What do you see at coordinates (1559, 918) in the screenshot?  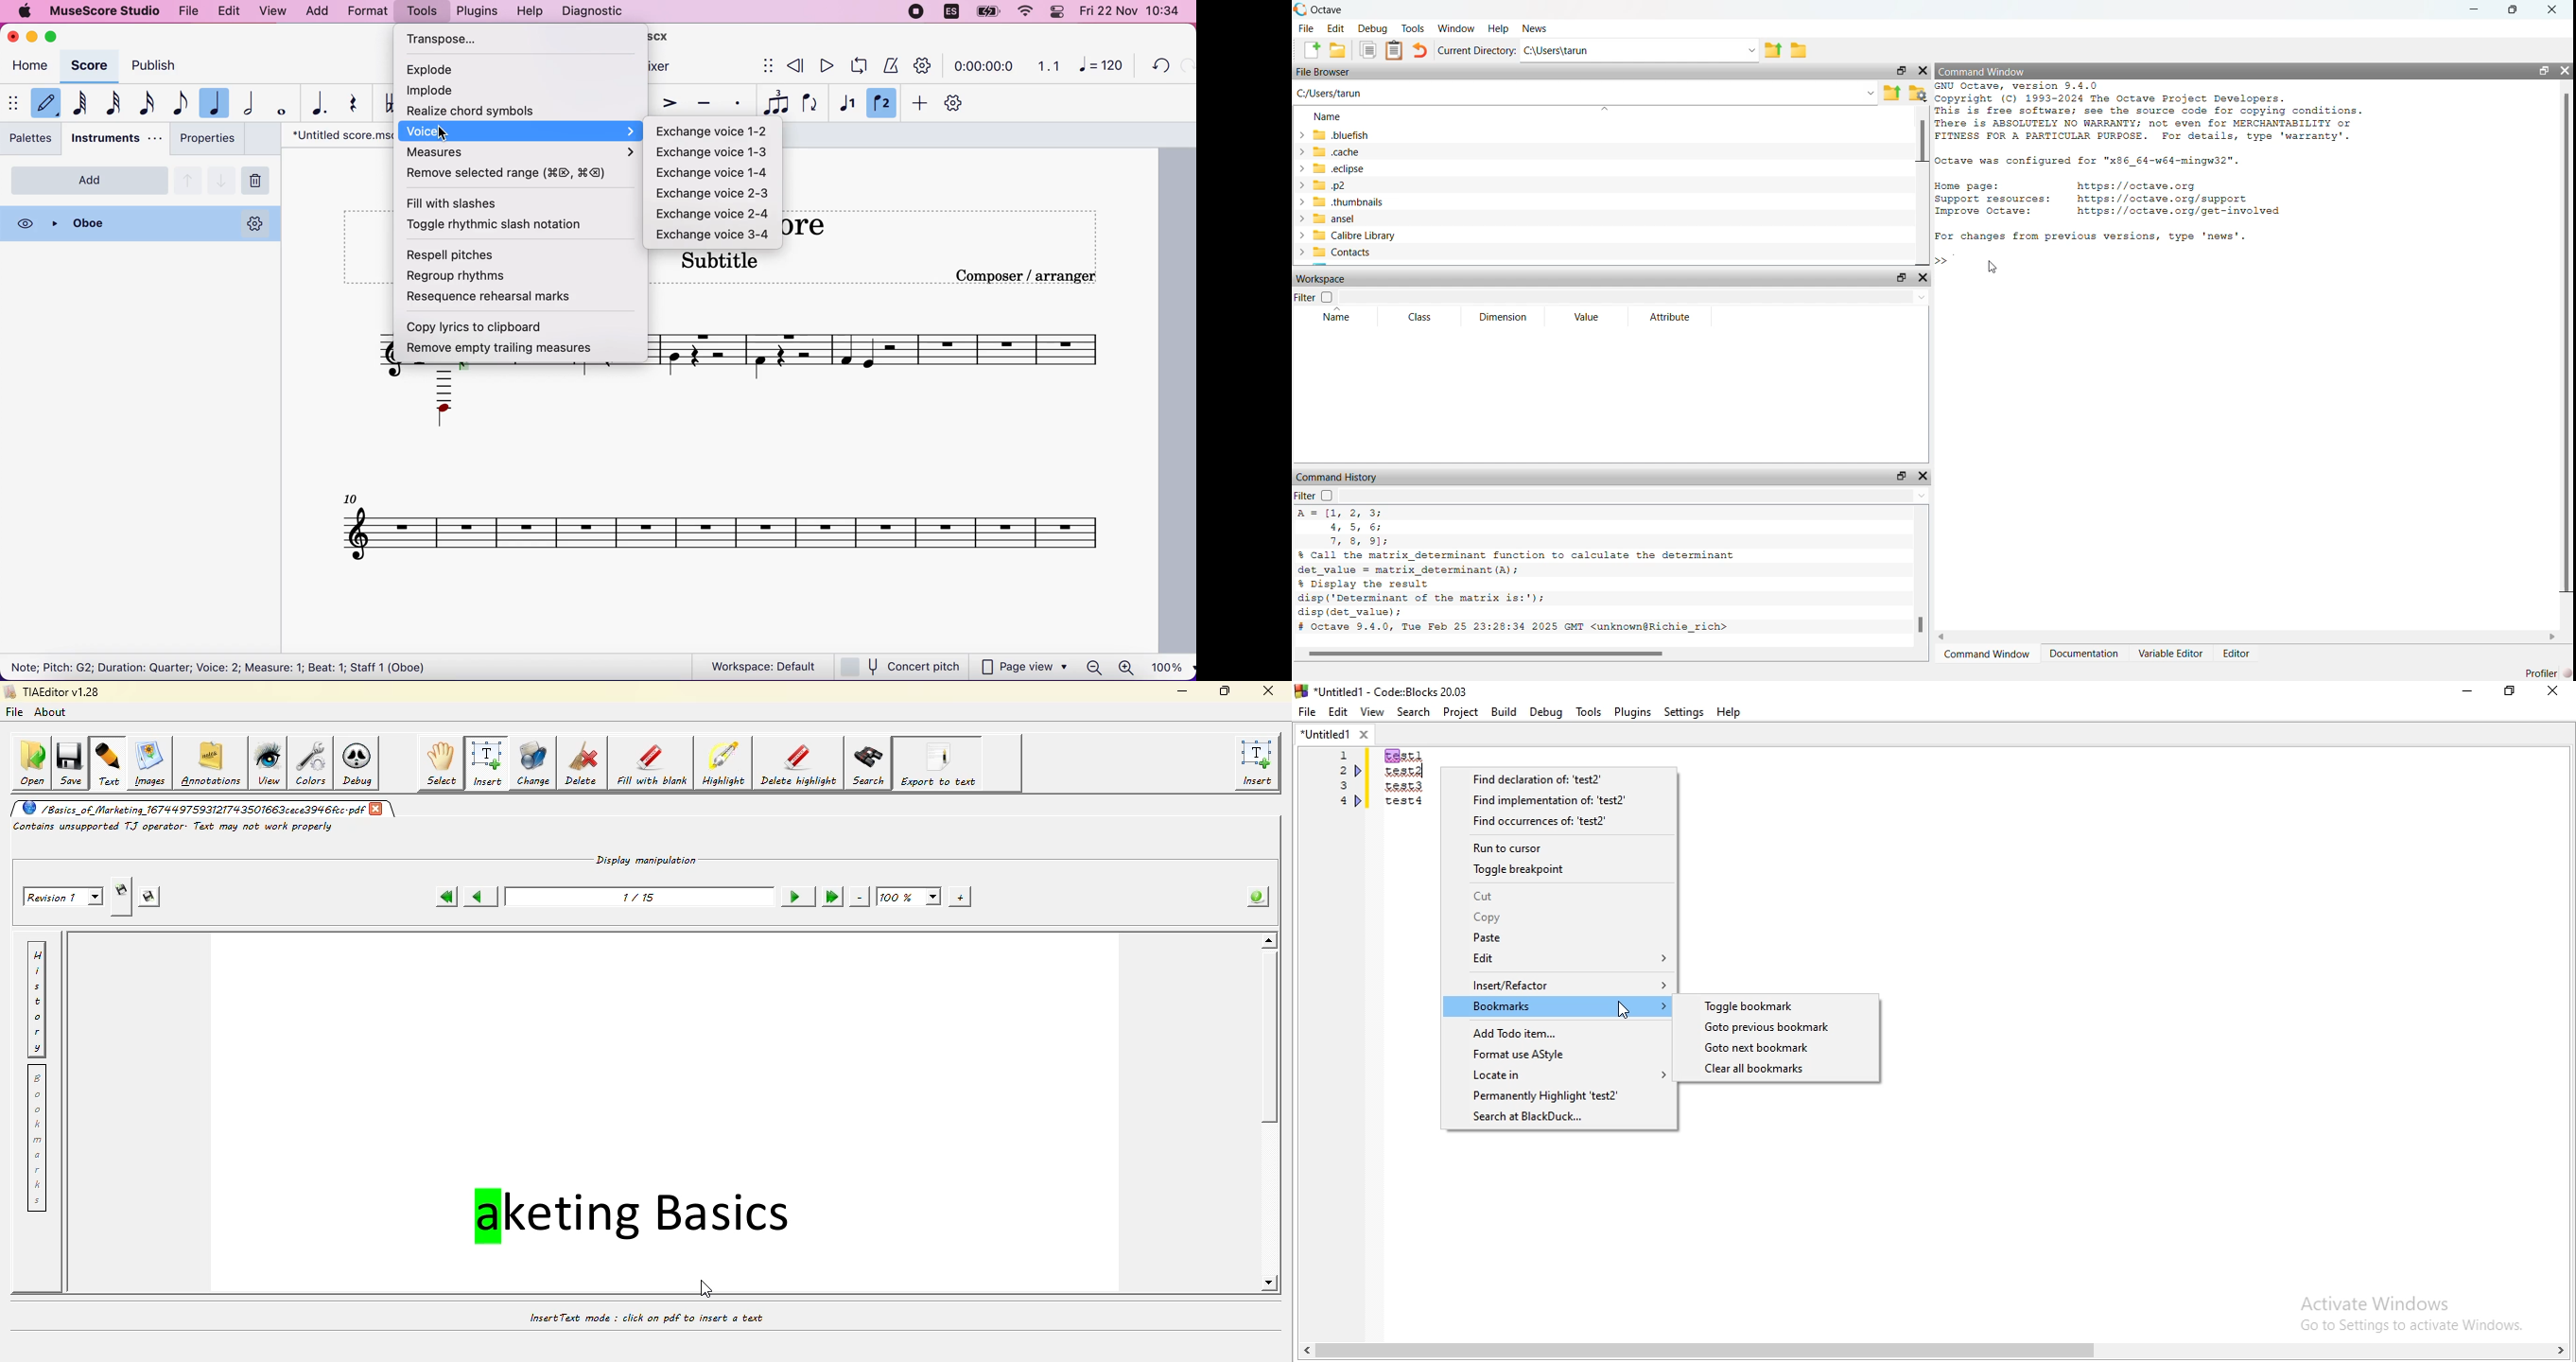 I see `Copy` at bounding box center [1559, 918].